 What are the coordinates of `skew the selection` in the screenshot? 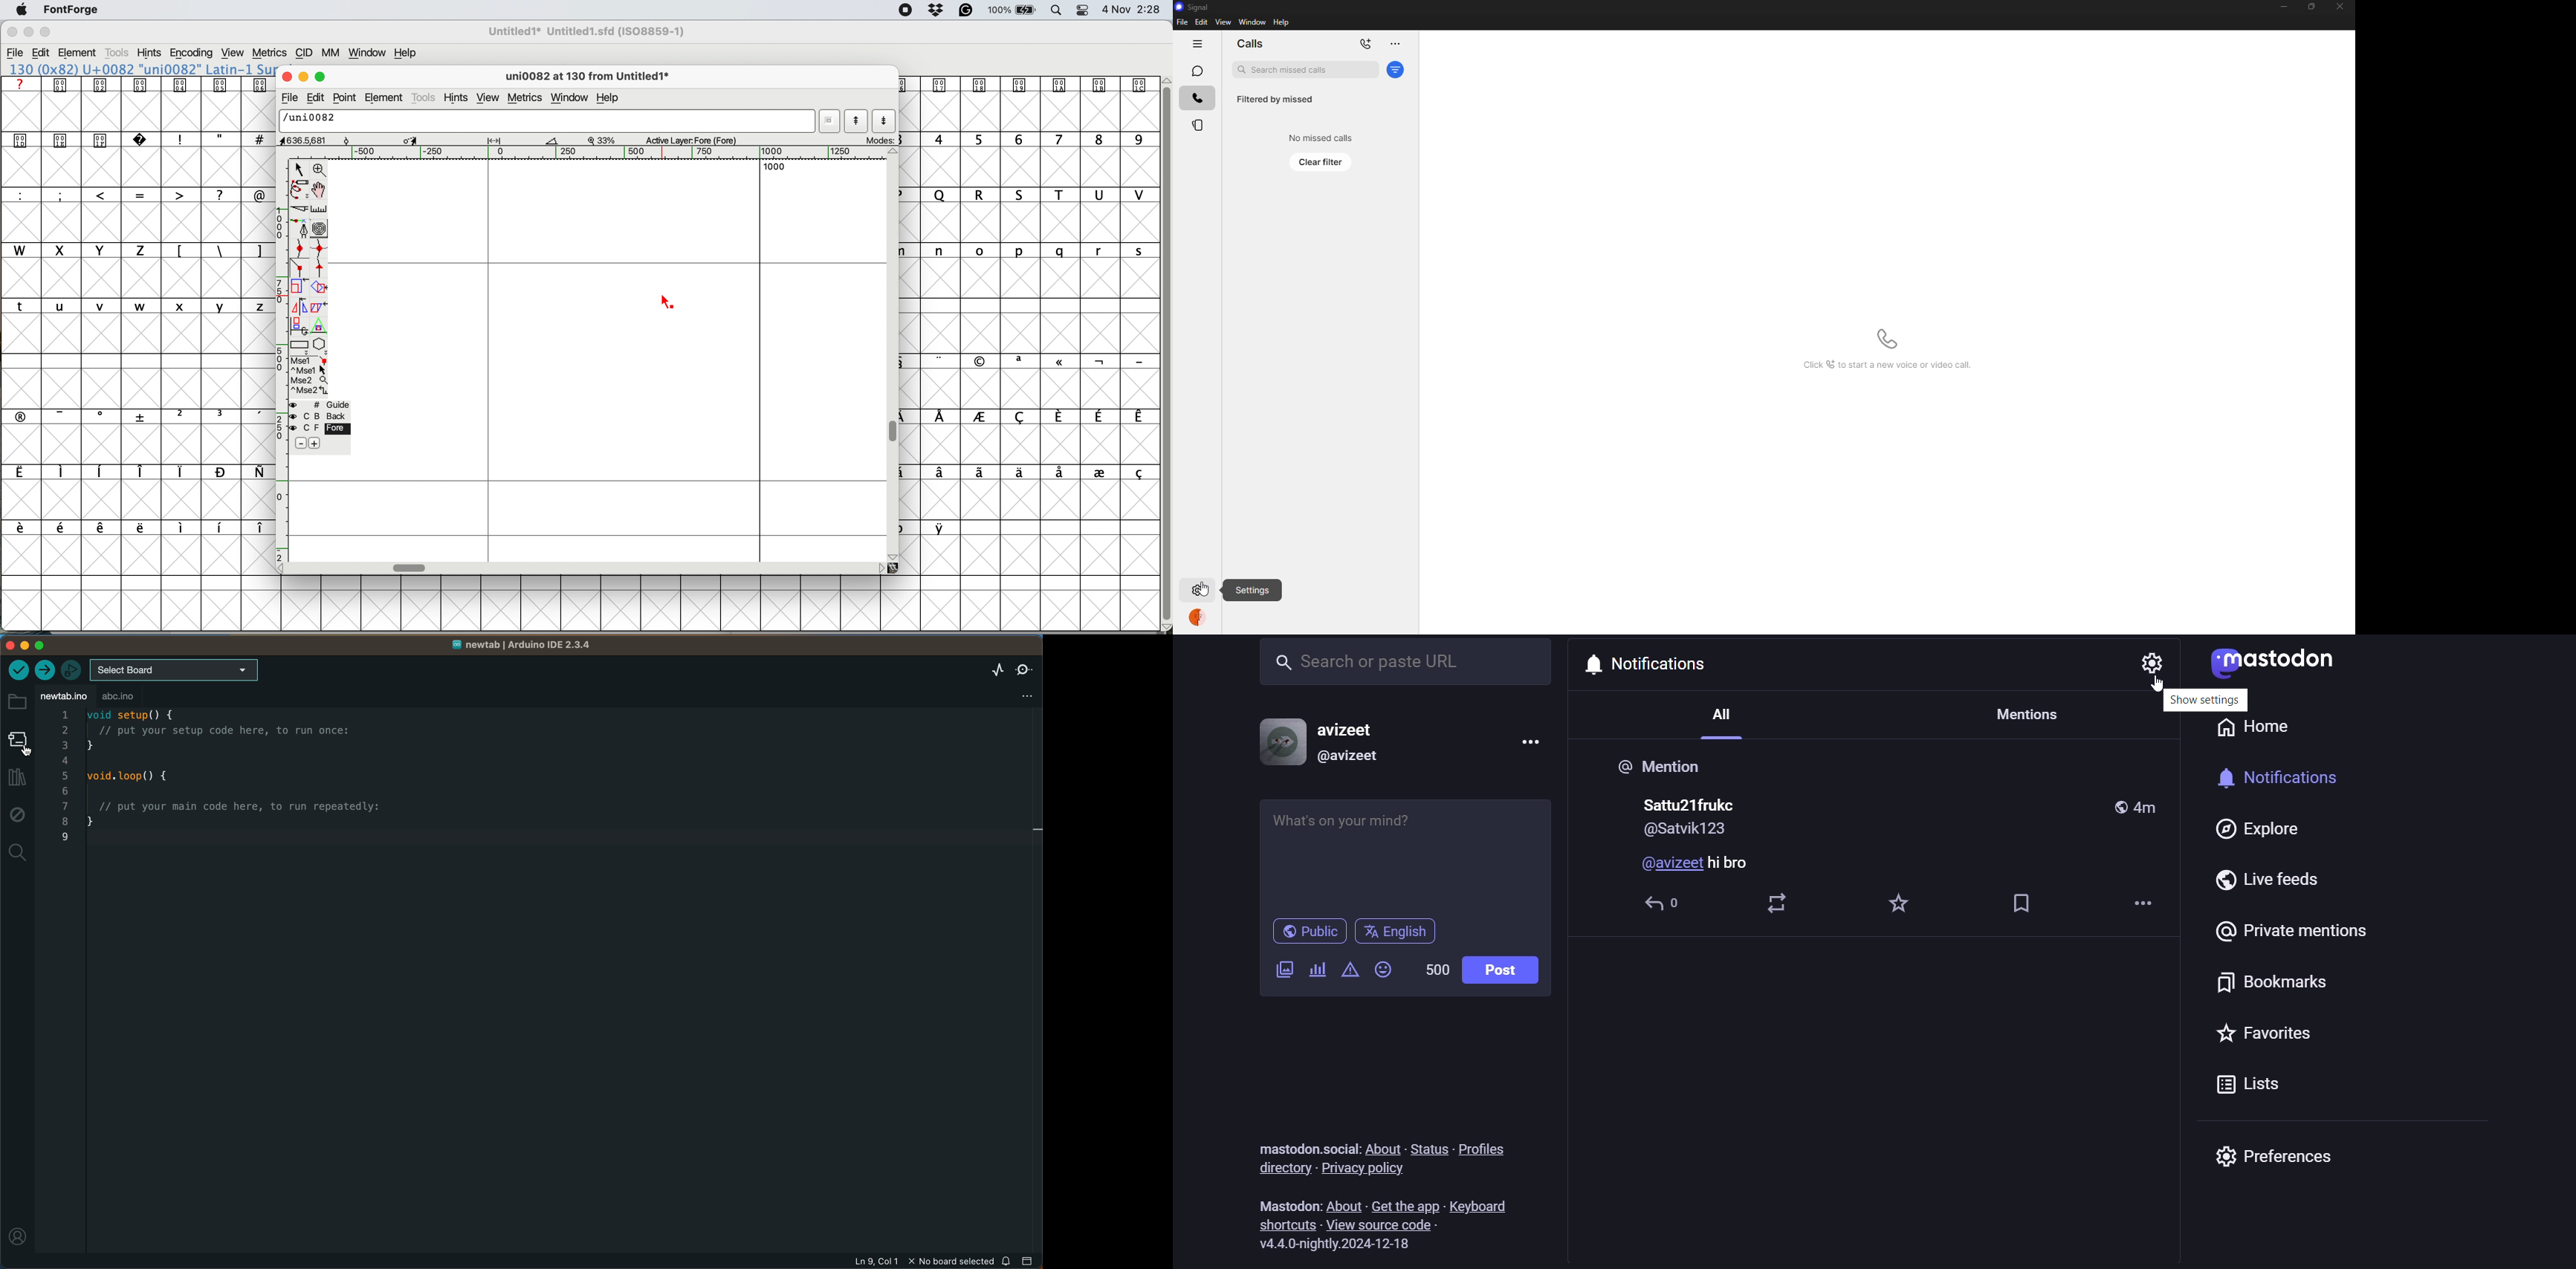 It's located at (317, 306).